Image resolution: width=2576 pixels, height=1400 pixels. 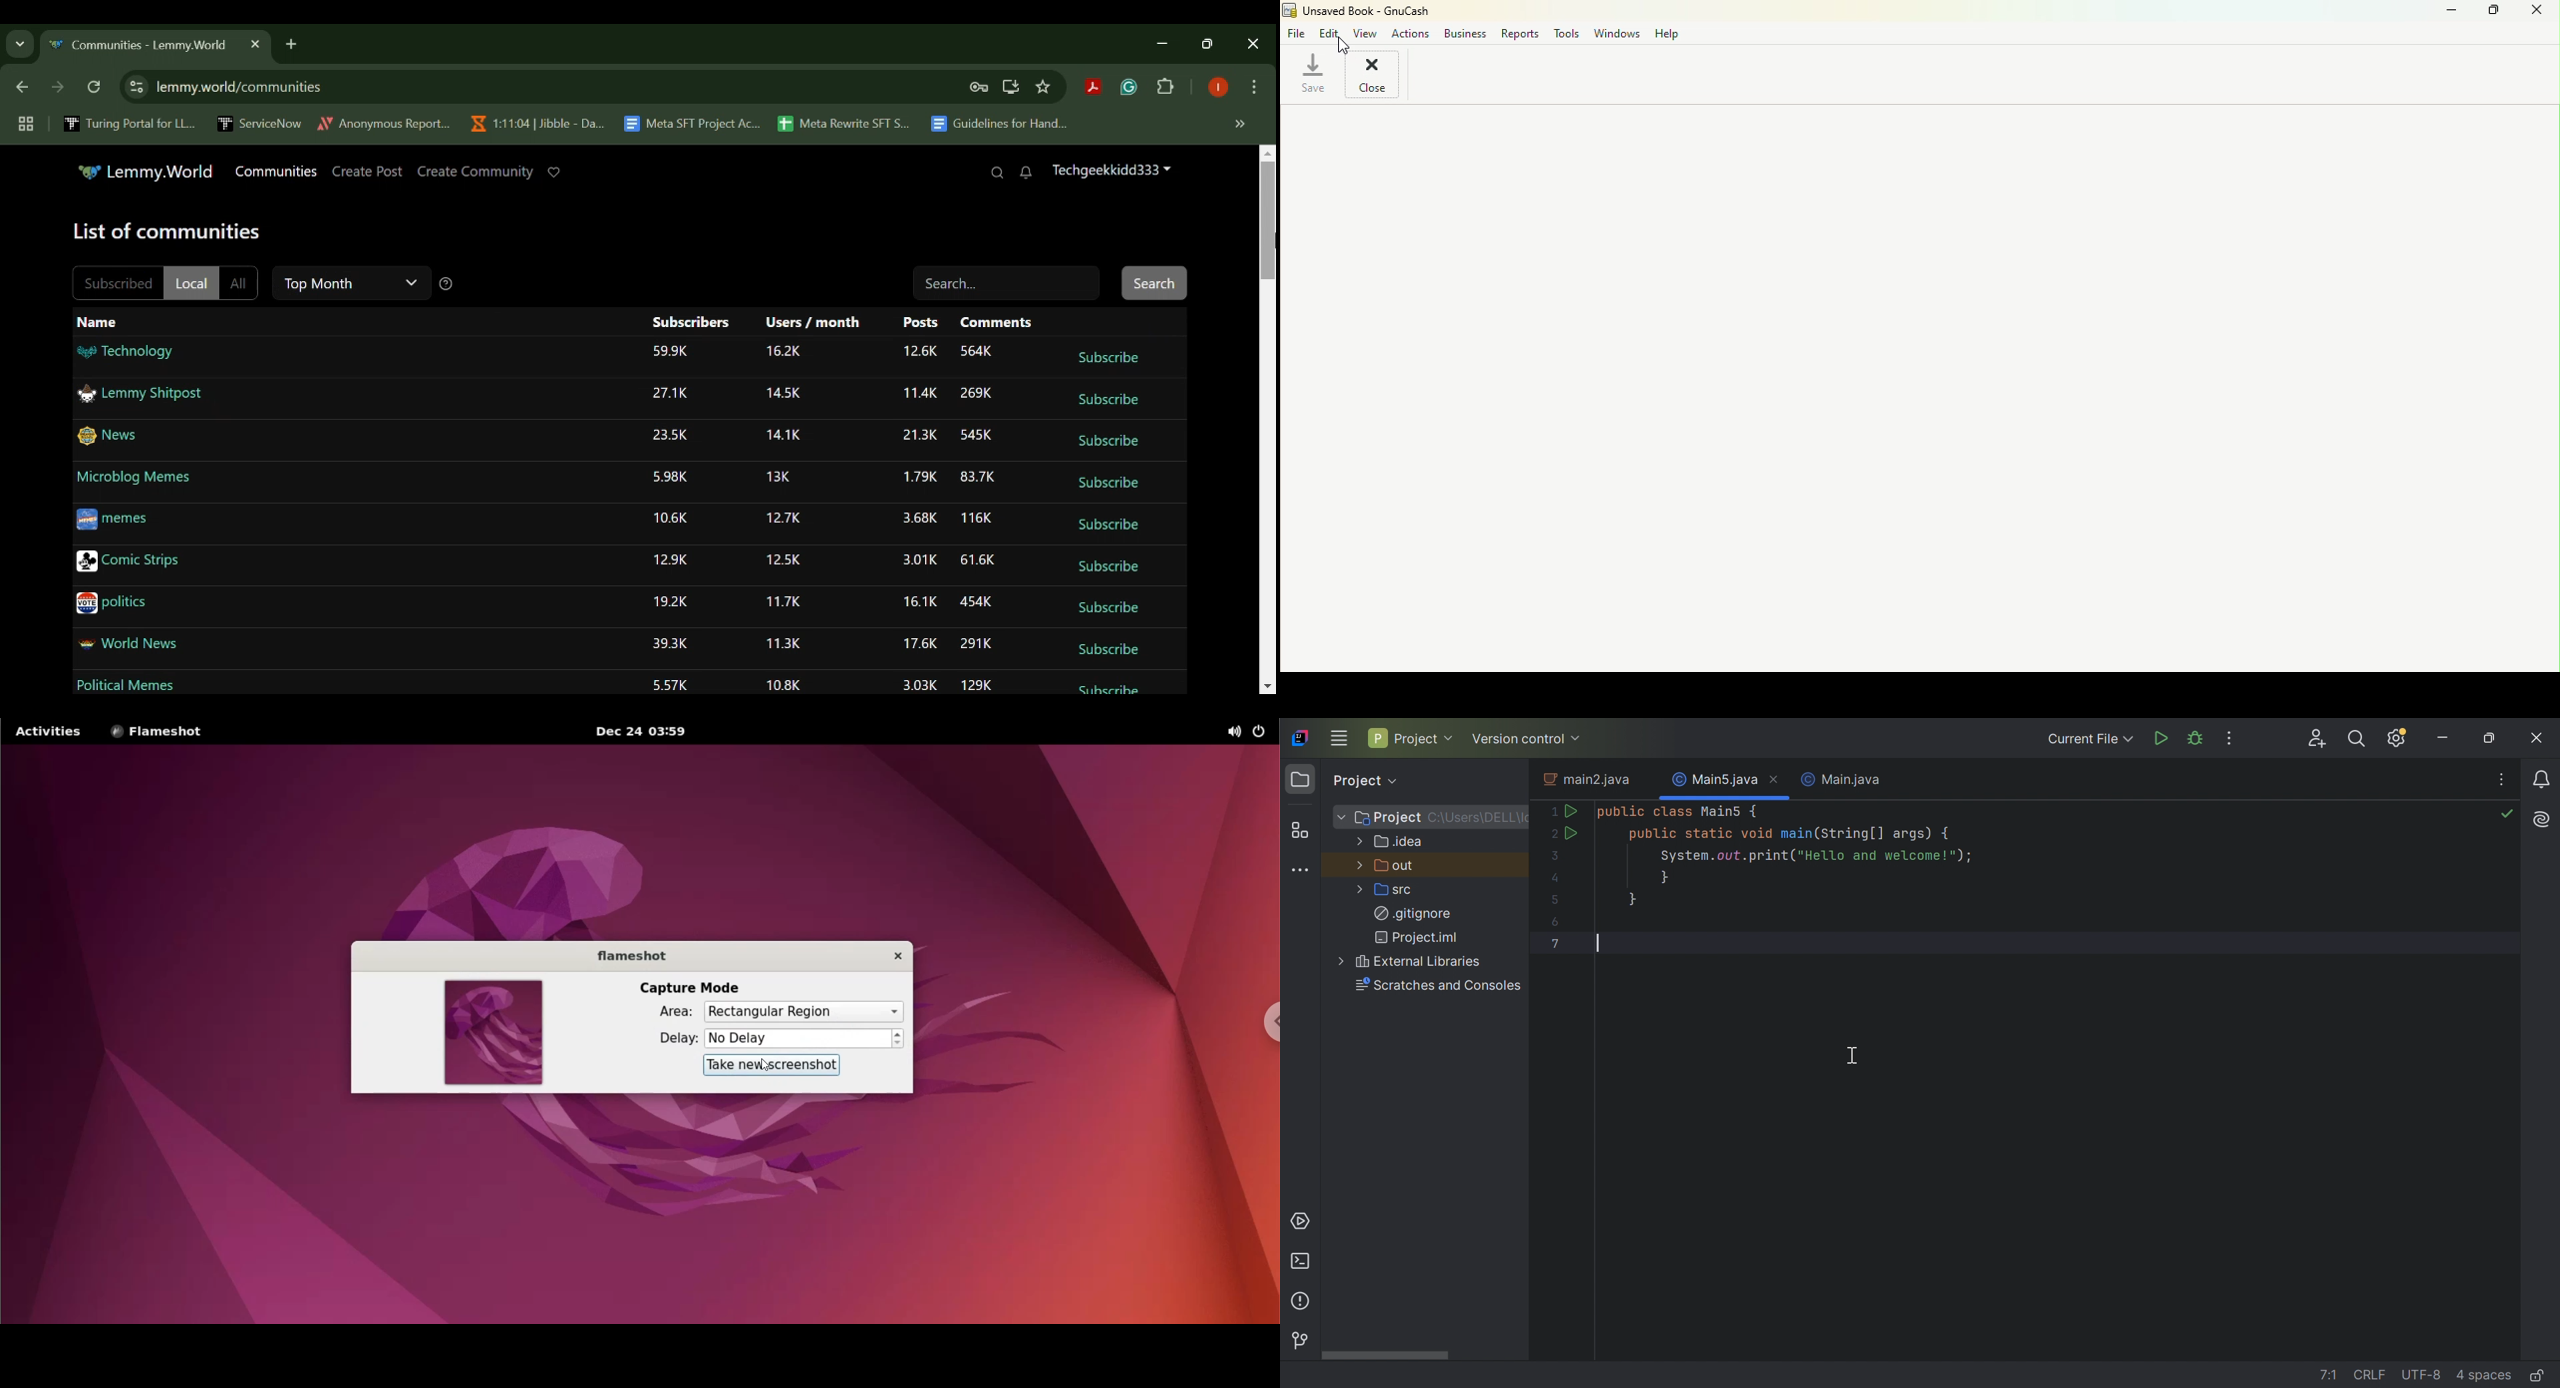 What do you see at coordinates (919, 437) in the screenshot?
I see `21.3K` at bounding box center [919, 437].